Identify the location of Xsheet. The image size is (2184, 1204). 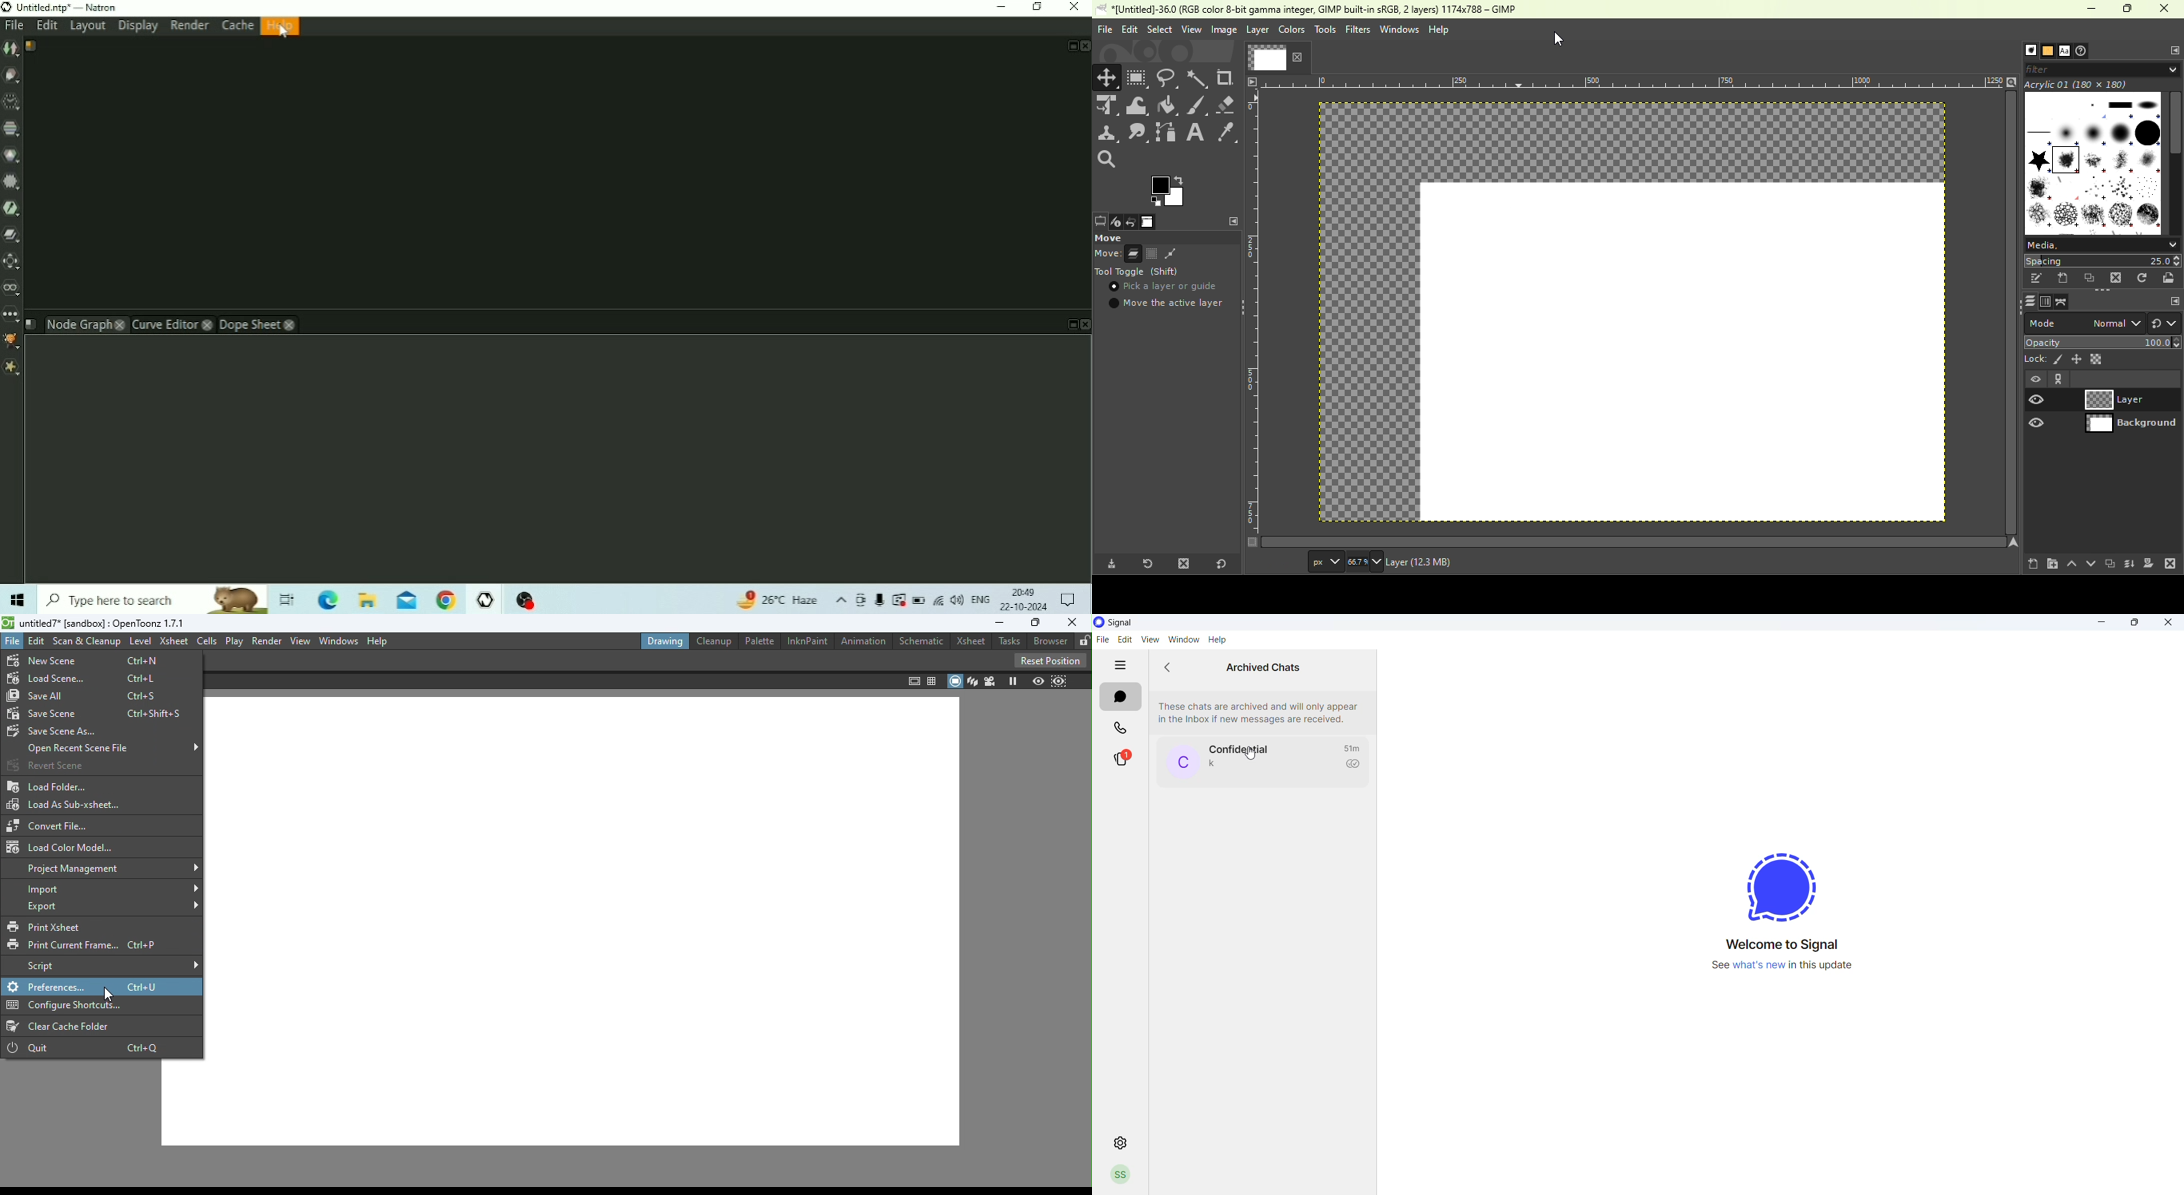
(173, 643).